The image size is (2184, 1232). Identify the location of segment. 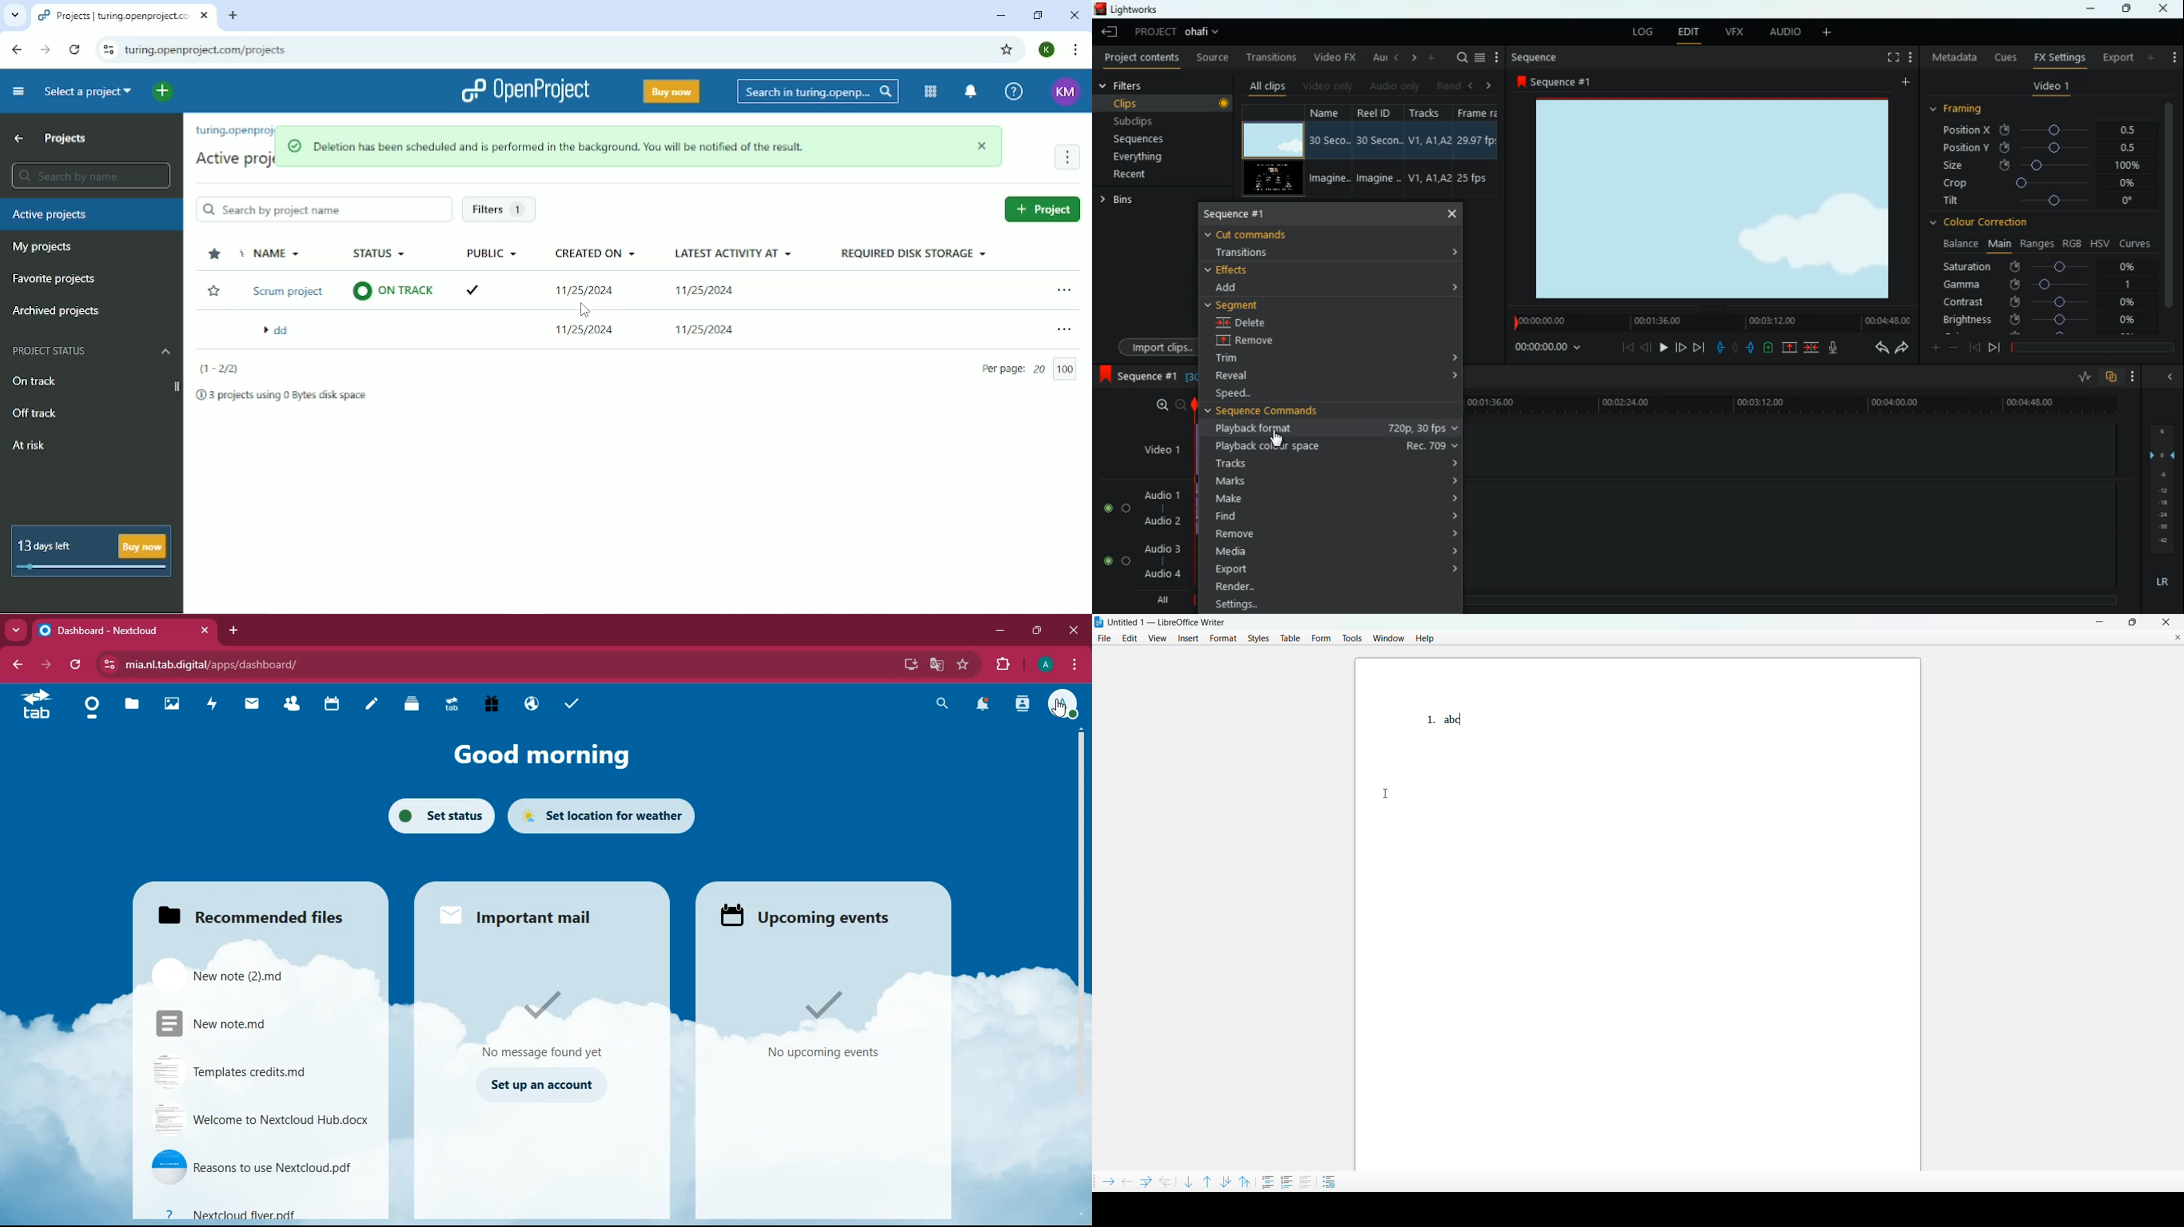
(1241, 306).